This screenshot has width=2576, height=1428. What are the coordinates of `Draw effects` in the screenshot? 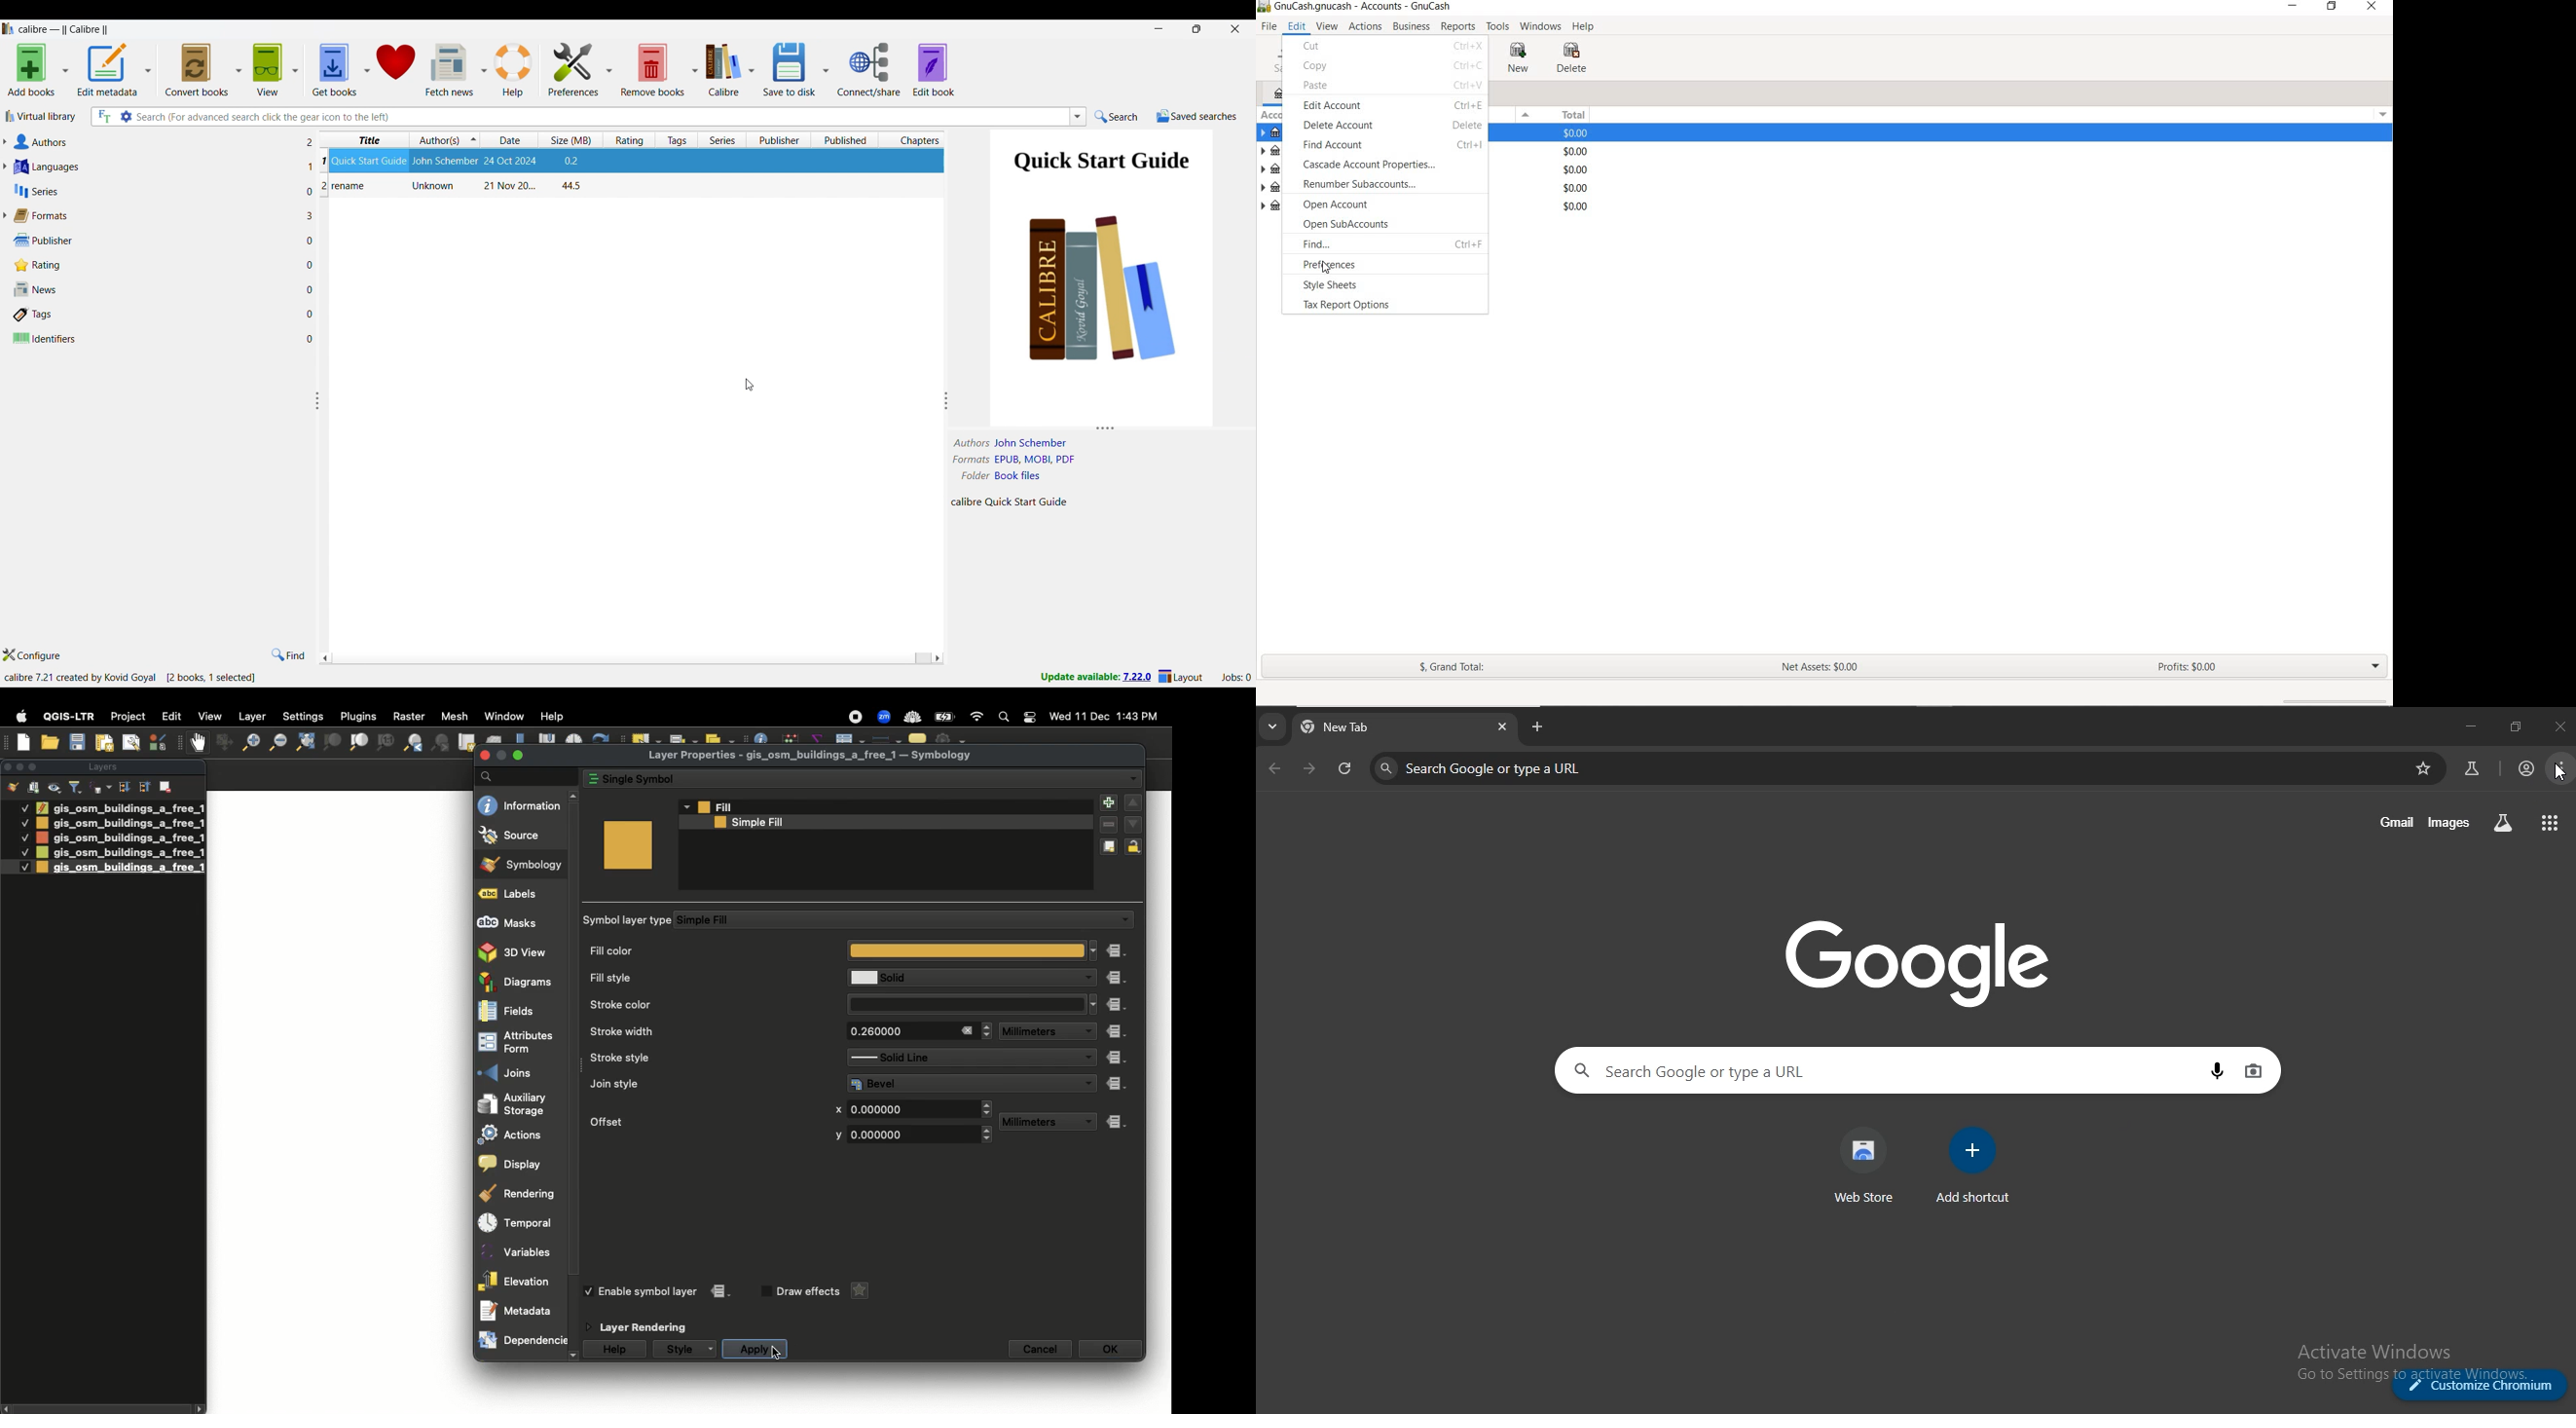 It's located at (808, 1292).